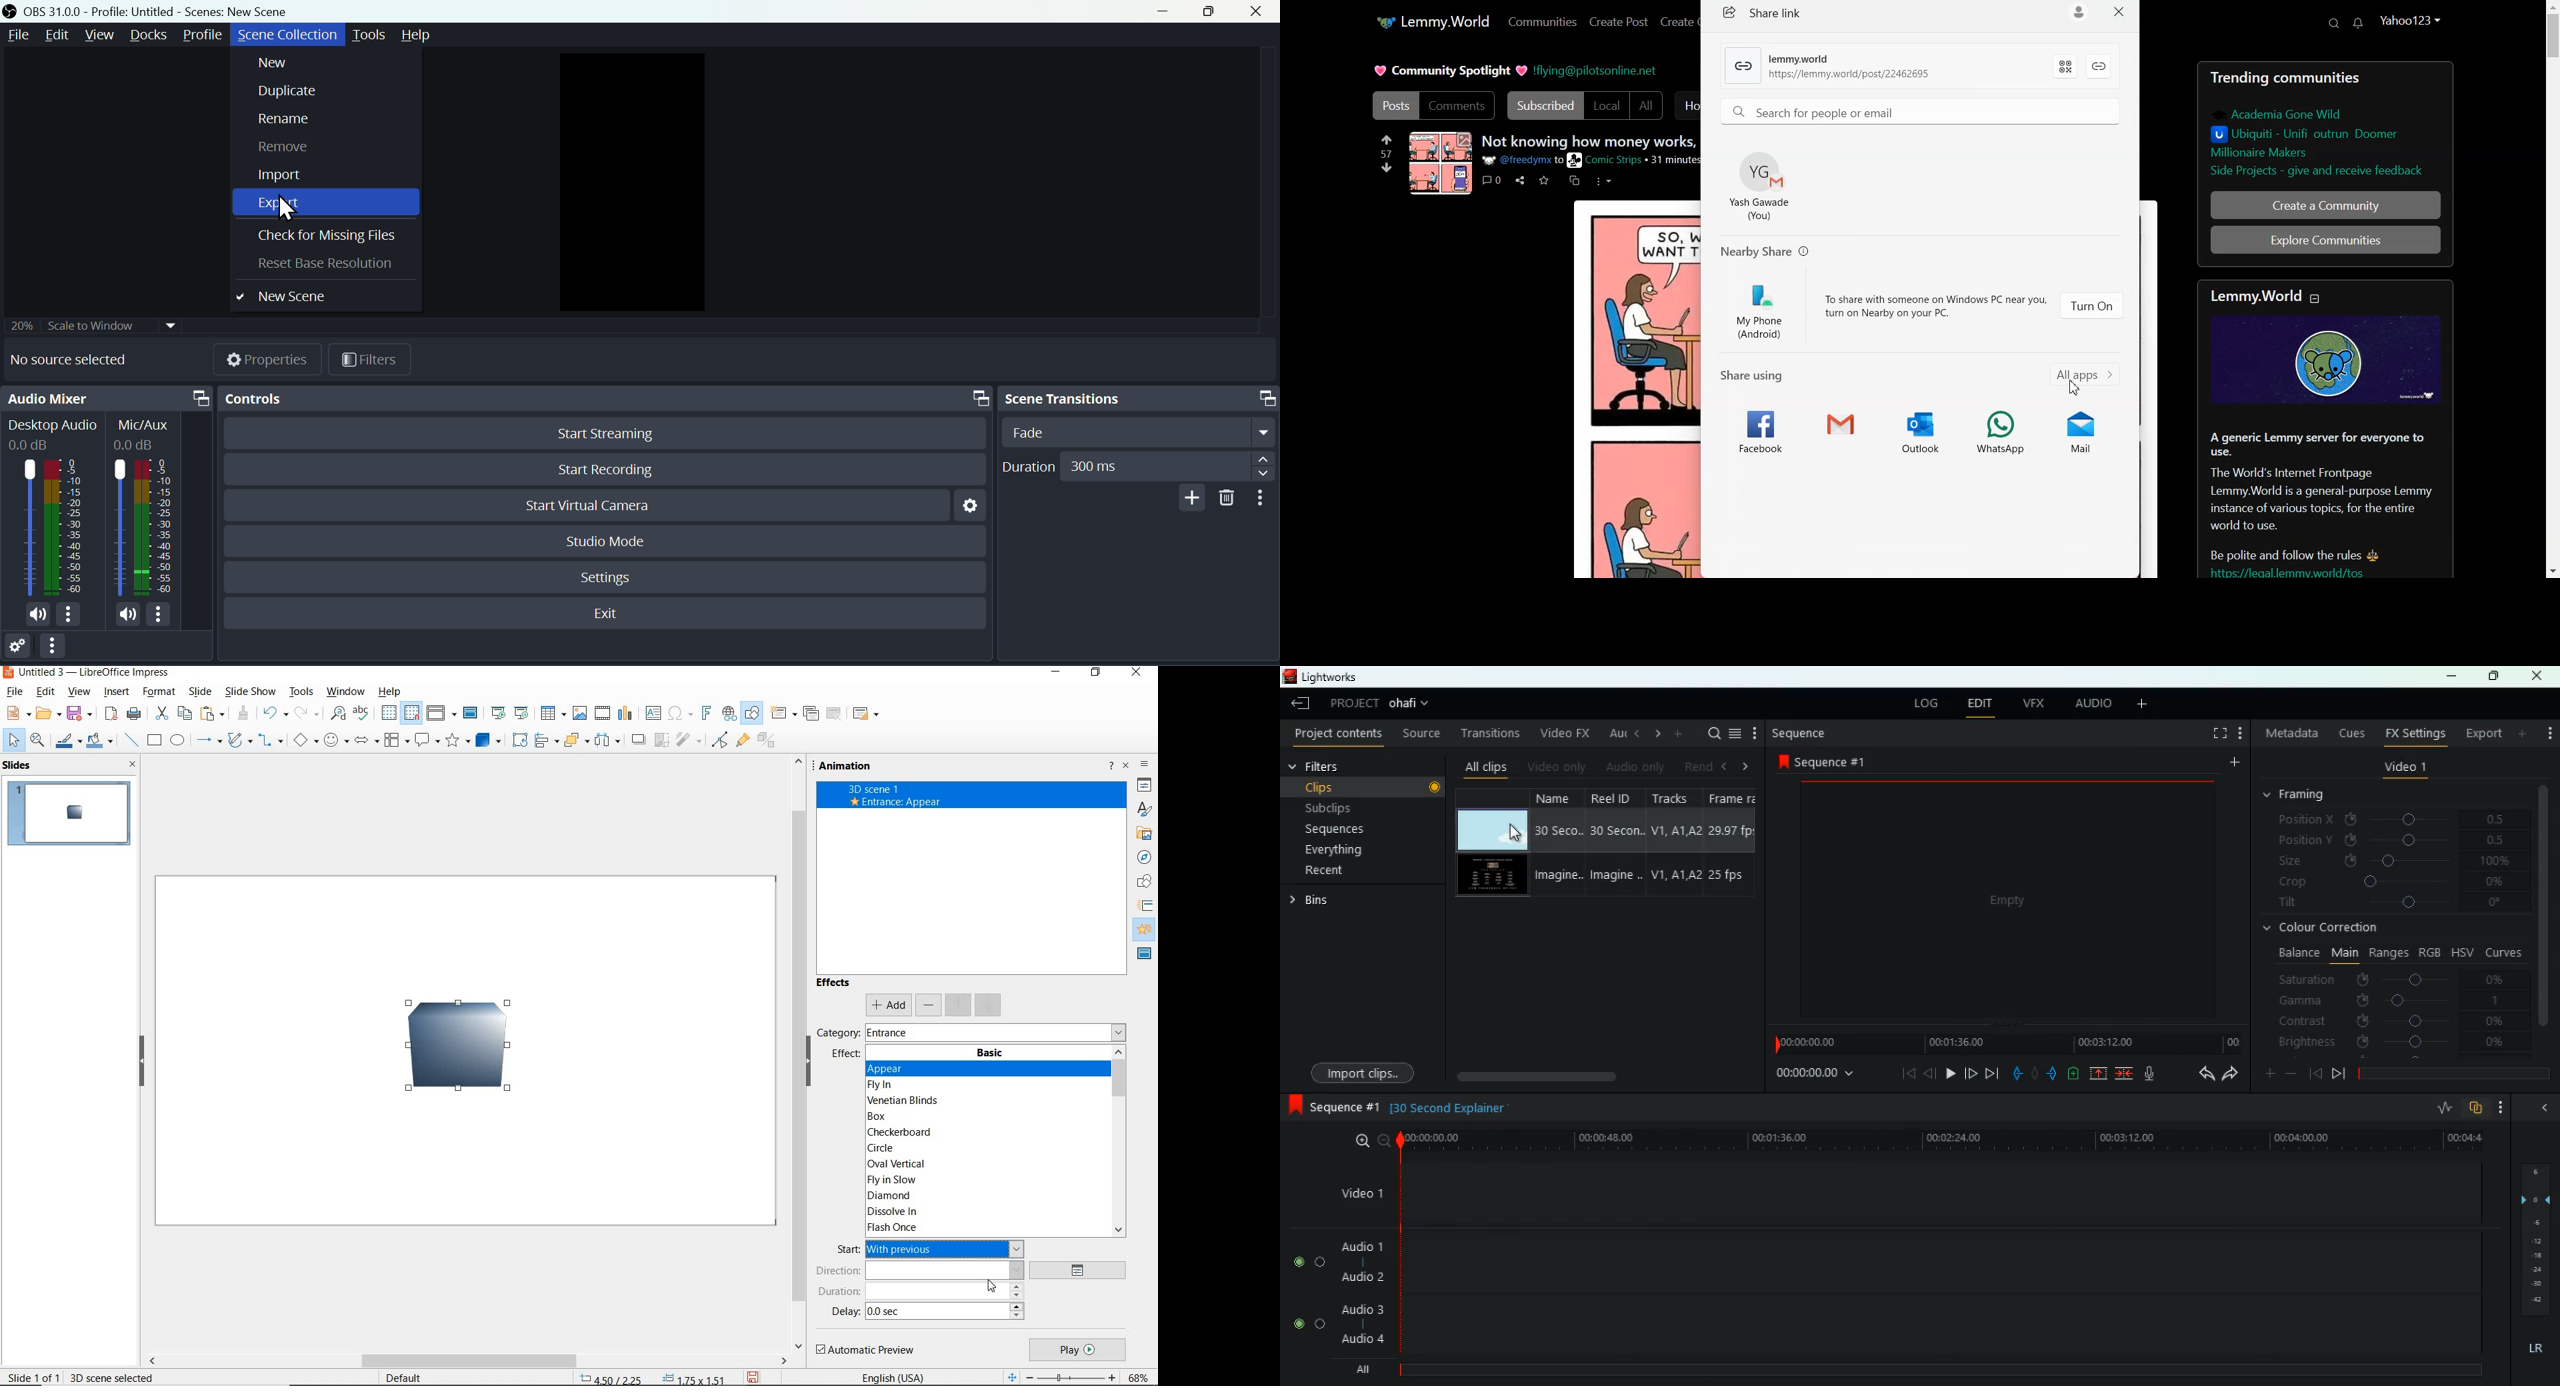  What do you see at coordinates (133, 765) in the screenshot?
I see `close` at bounding box center [133, 765].